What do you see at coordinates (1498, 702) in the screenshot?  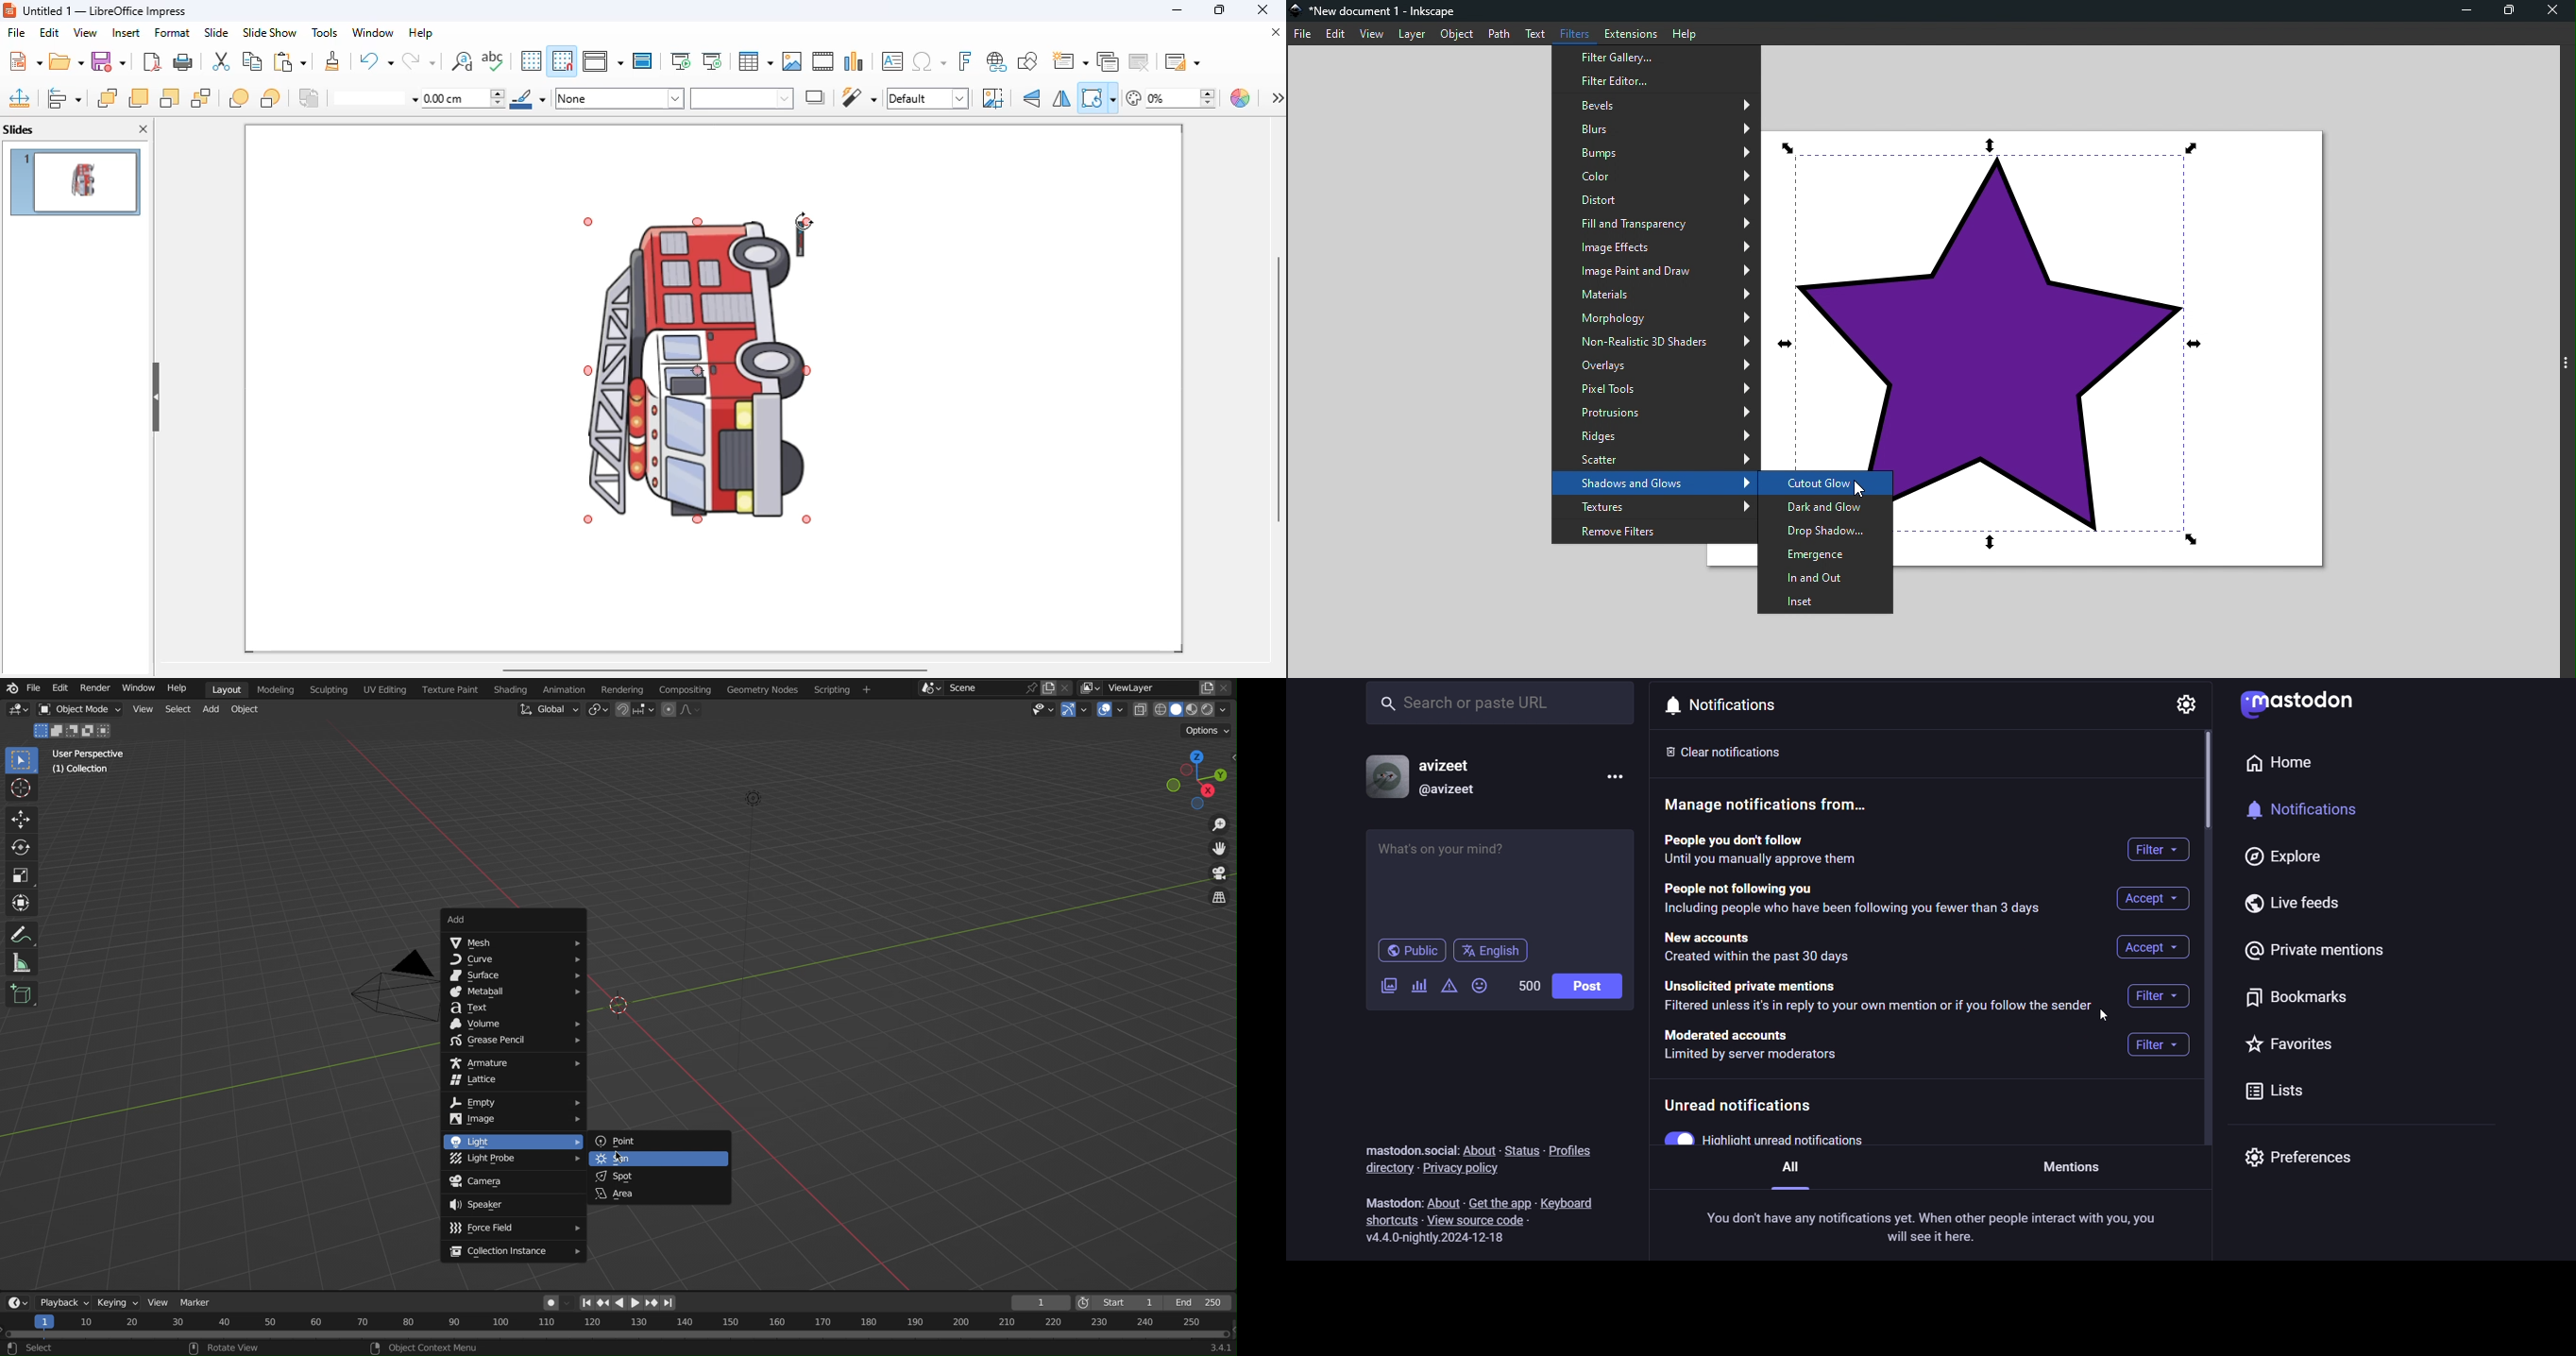 I see `Search or paste URL` at bounding box center [1498, 702].